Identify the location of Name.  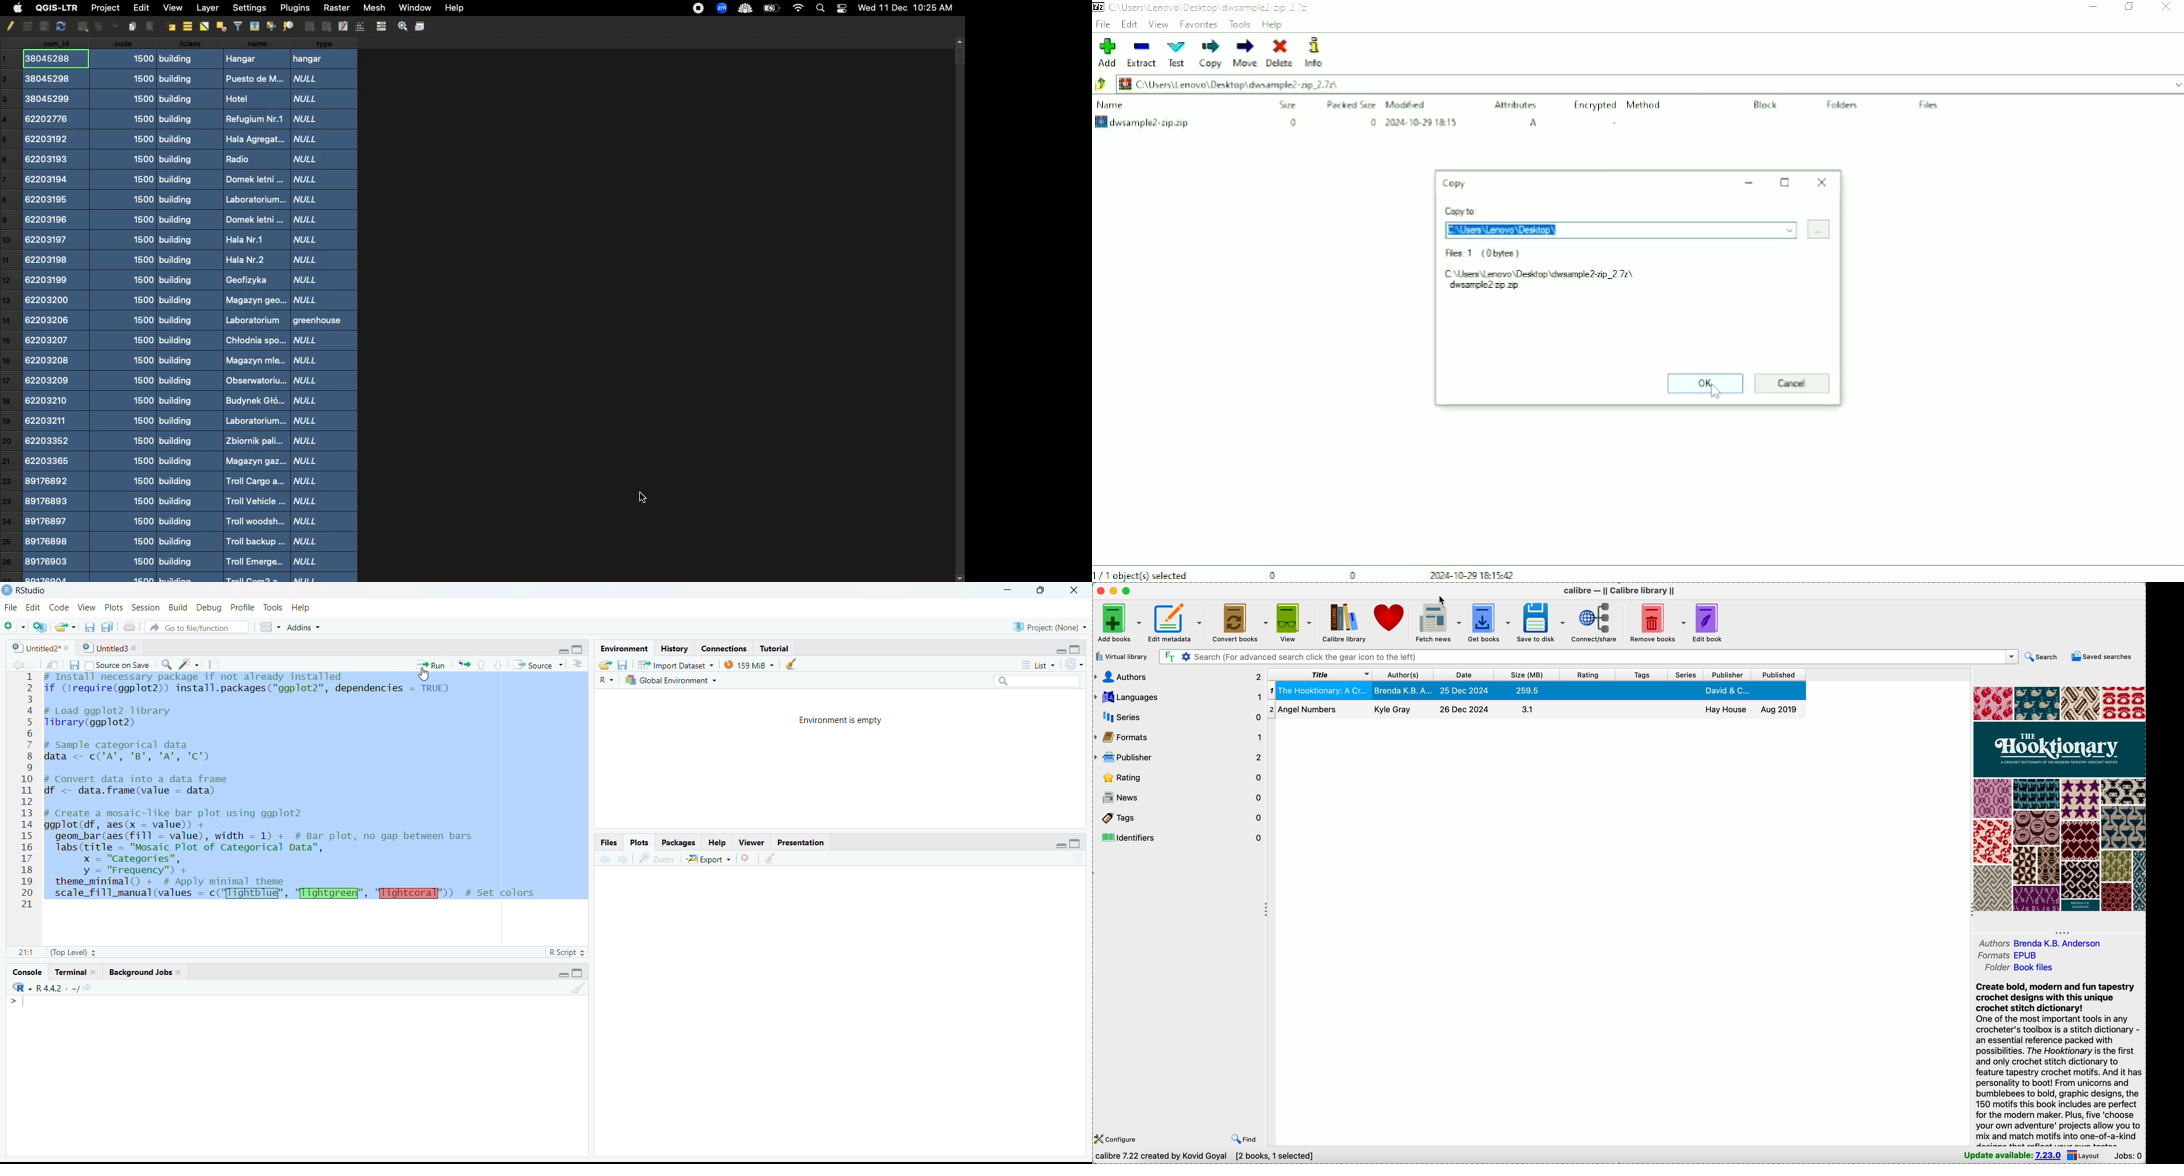
(1112, 105).